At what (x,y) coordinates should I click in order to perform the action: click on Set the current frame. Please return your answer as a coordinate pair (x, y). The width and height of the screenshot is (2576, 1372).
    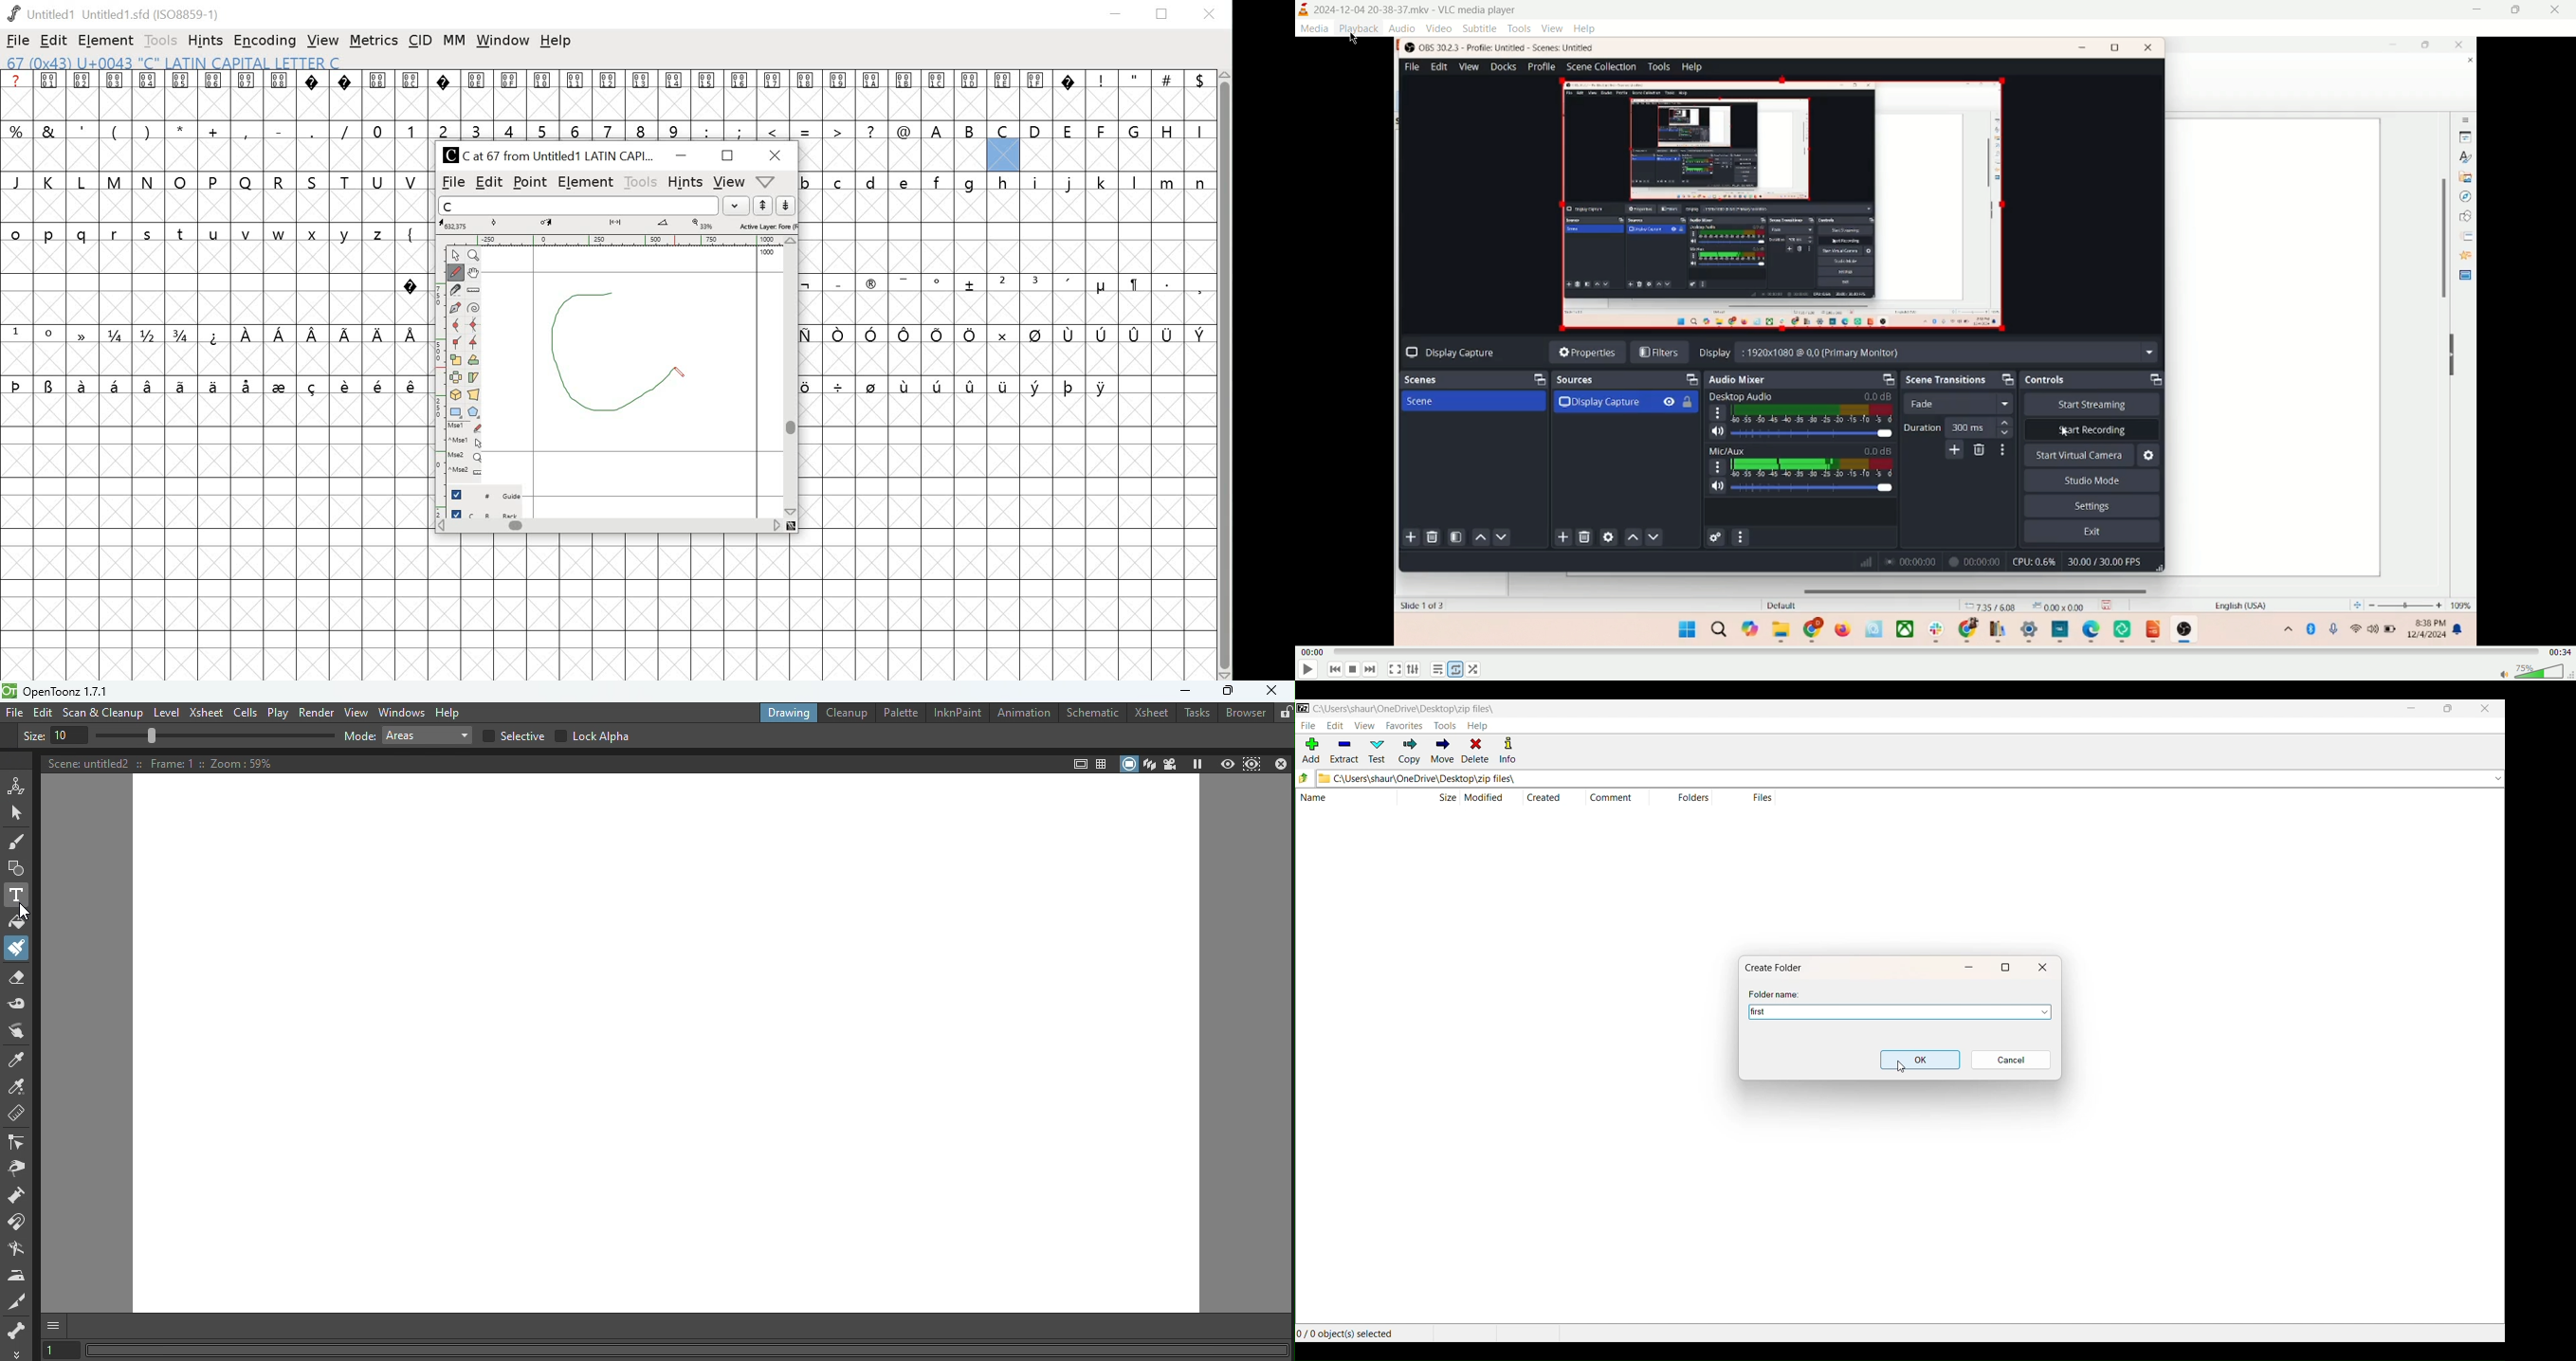
    Looking at the image, I should click on (61, 1350).